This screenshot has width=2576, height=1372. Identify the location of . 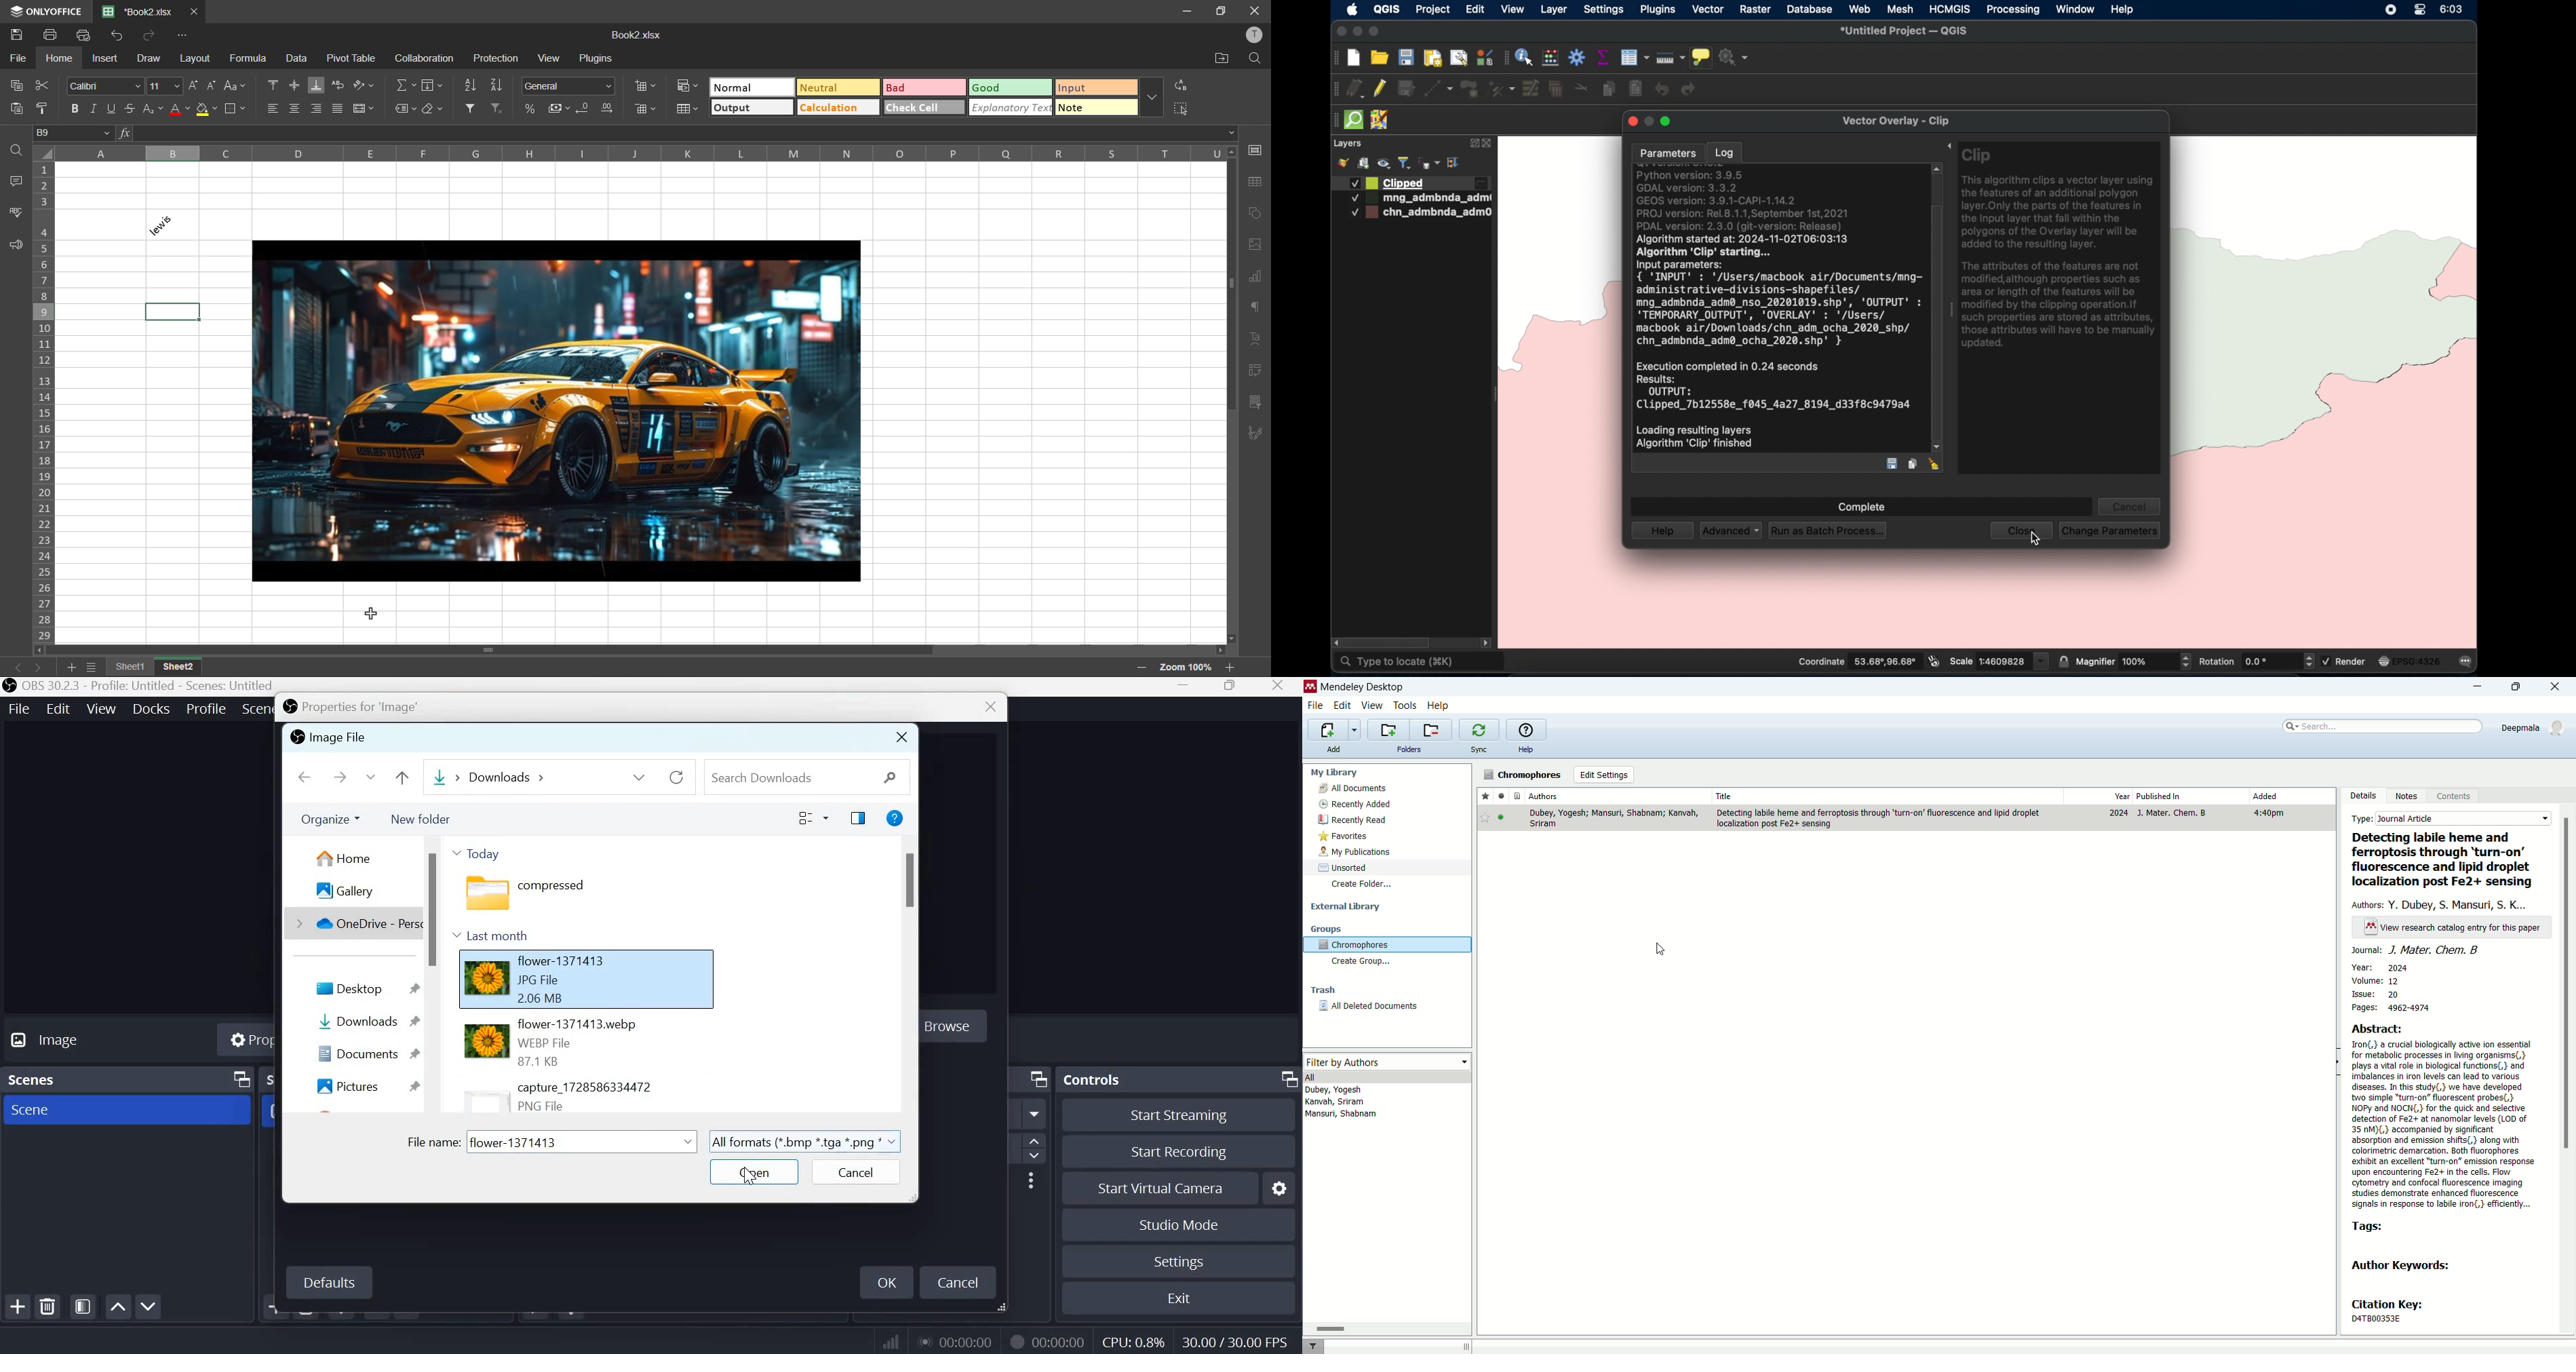
(1524, 58).